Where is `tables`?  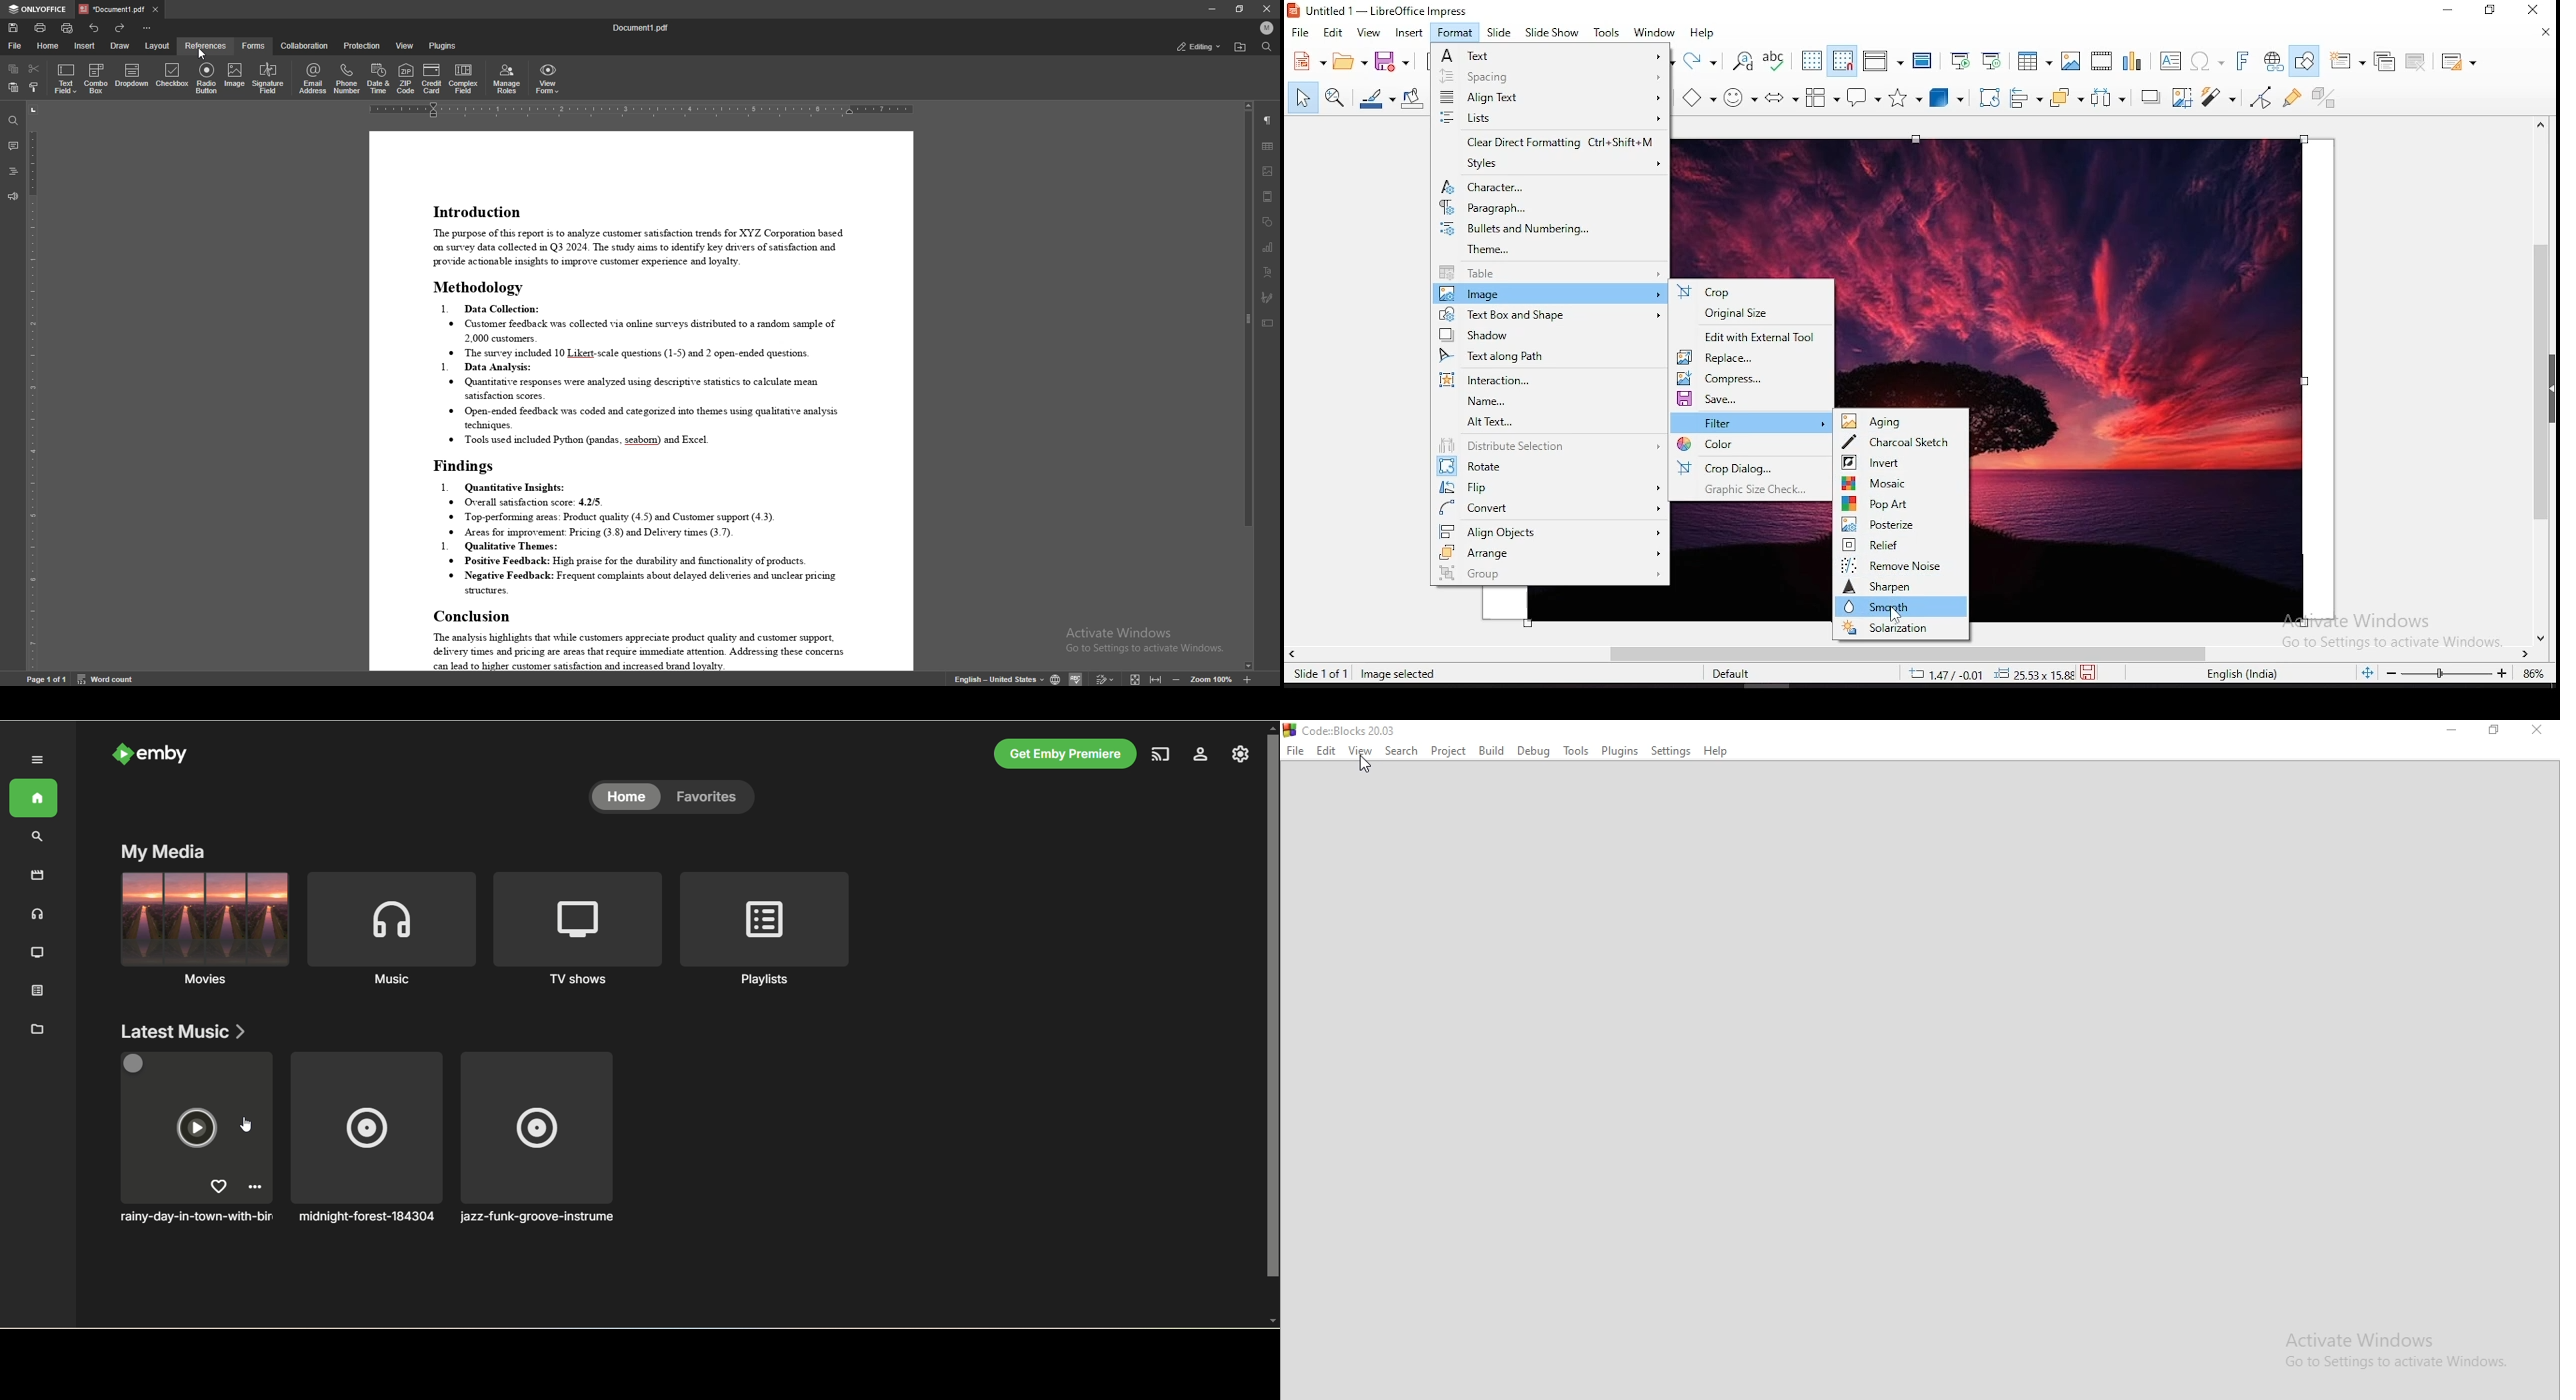
tables is located at coordinates (2032, 61).